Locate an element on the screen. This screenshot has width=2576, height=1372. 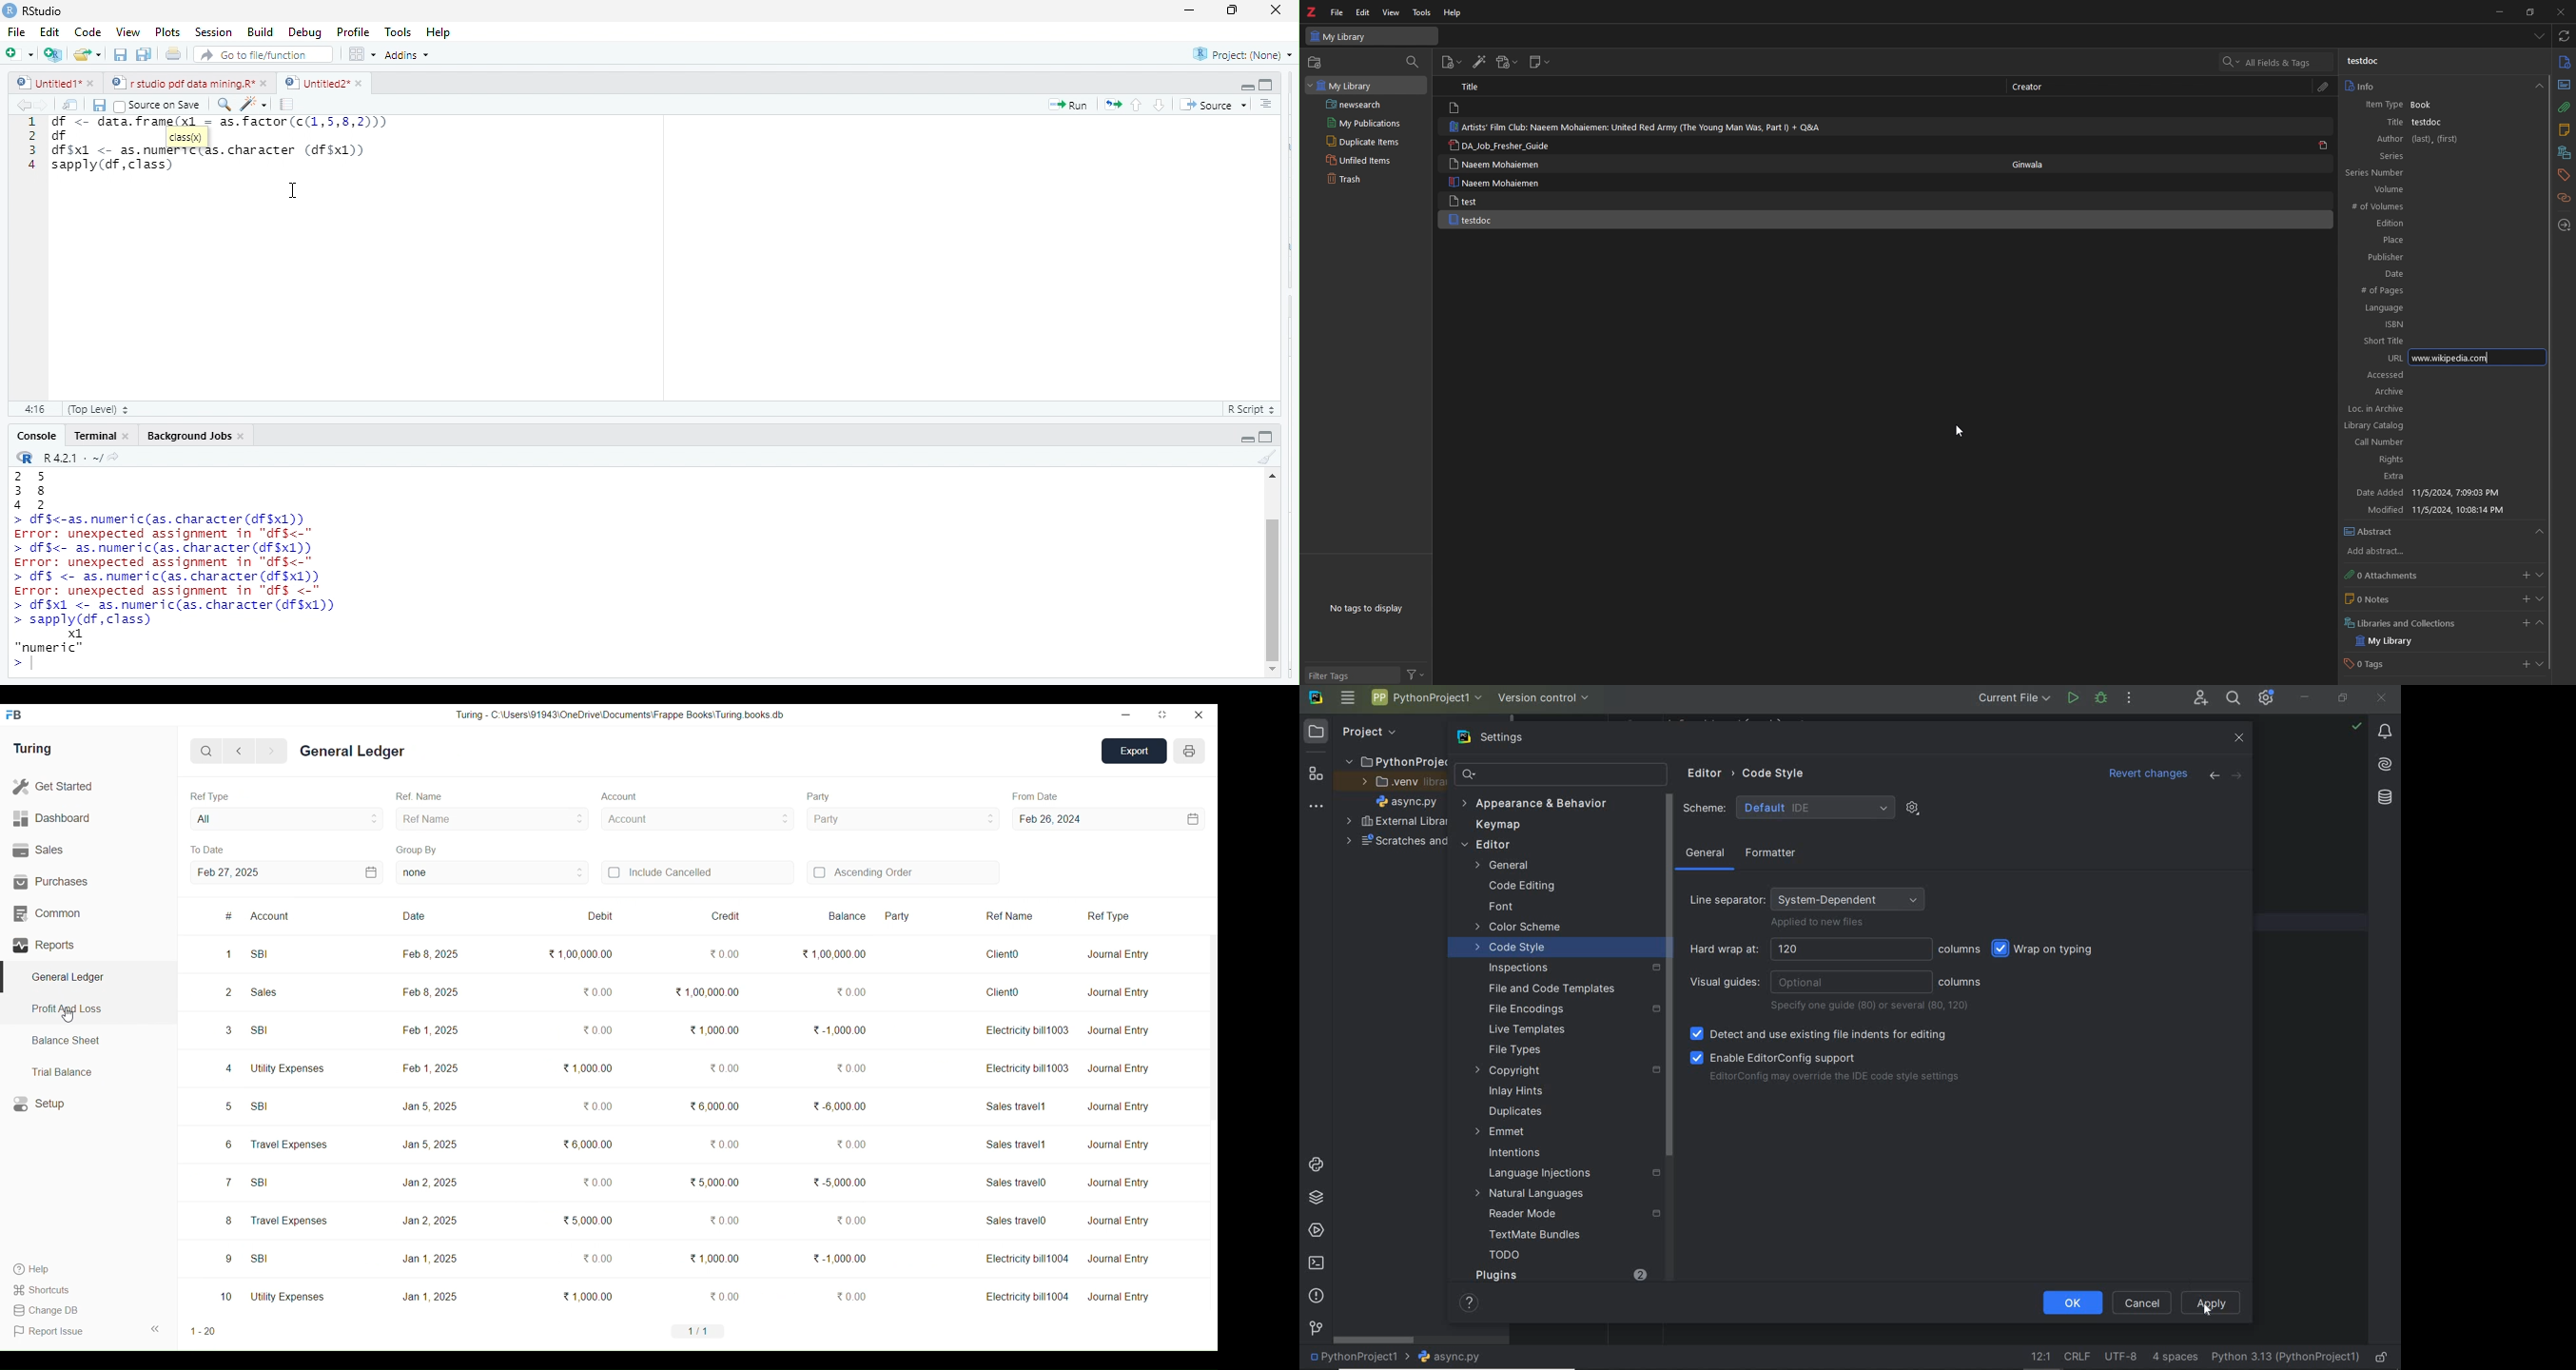
notes is located at coordinates (2563, 130).